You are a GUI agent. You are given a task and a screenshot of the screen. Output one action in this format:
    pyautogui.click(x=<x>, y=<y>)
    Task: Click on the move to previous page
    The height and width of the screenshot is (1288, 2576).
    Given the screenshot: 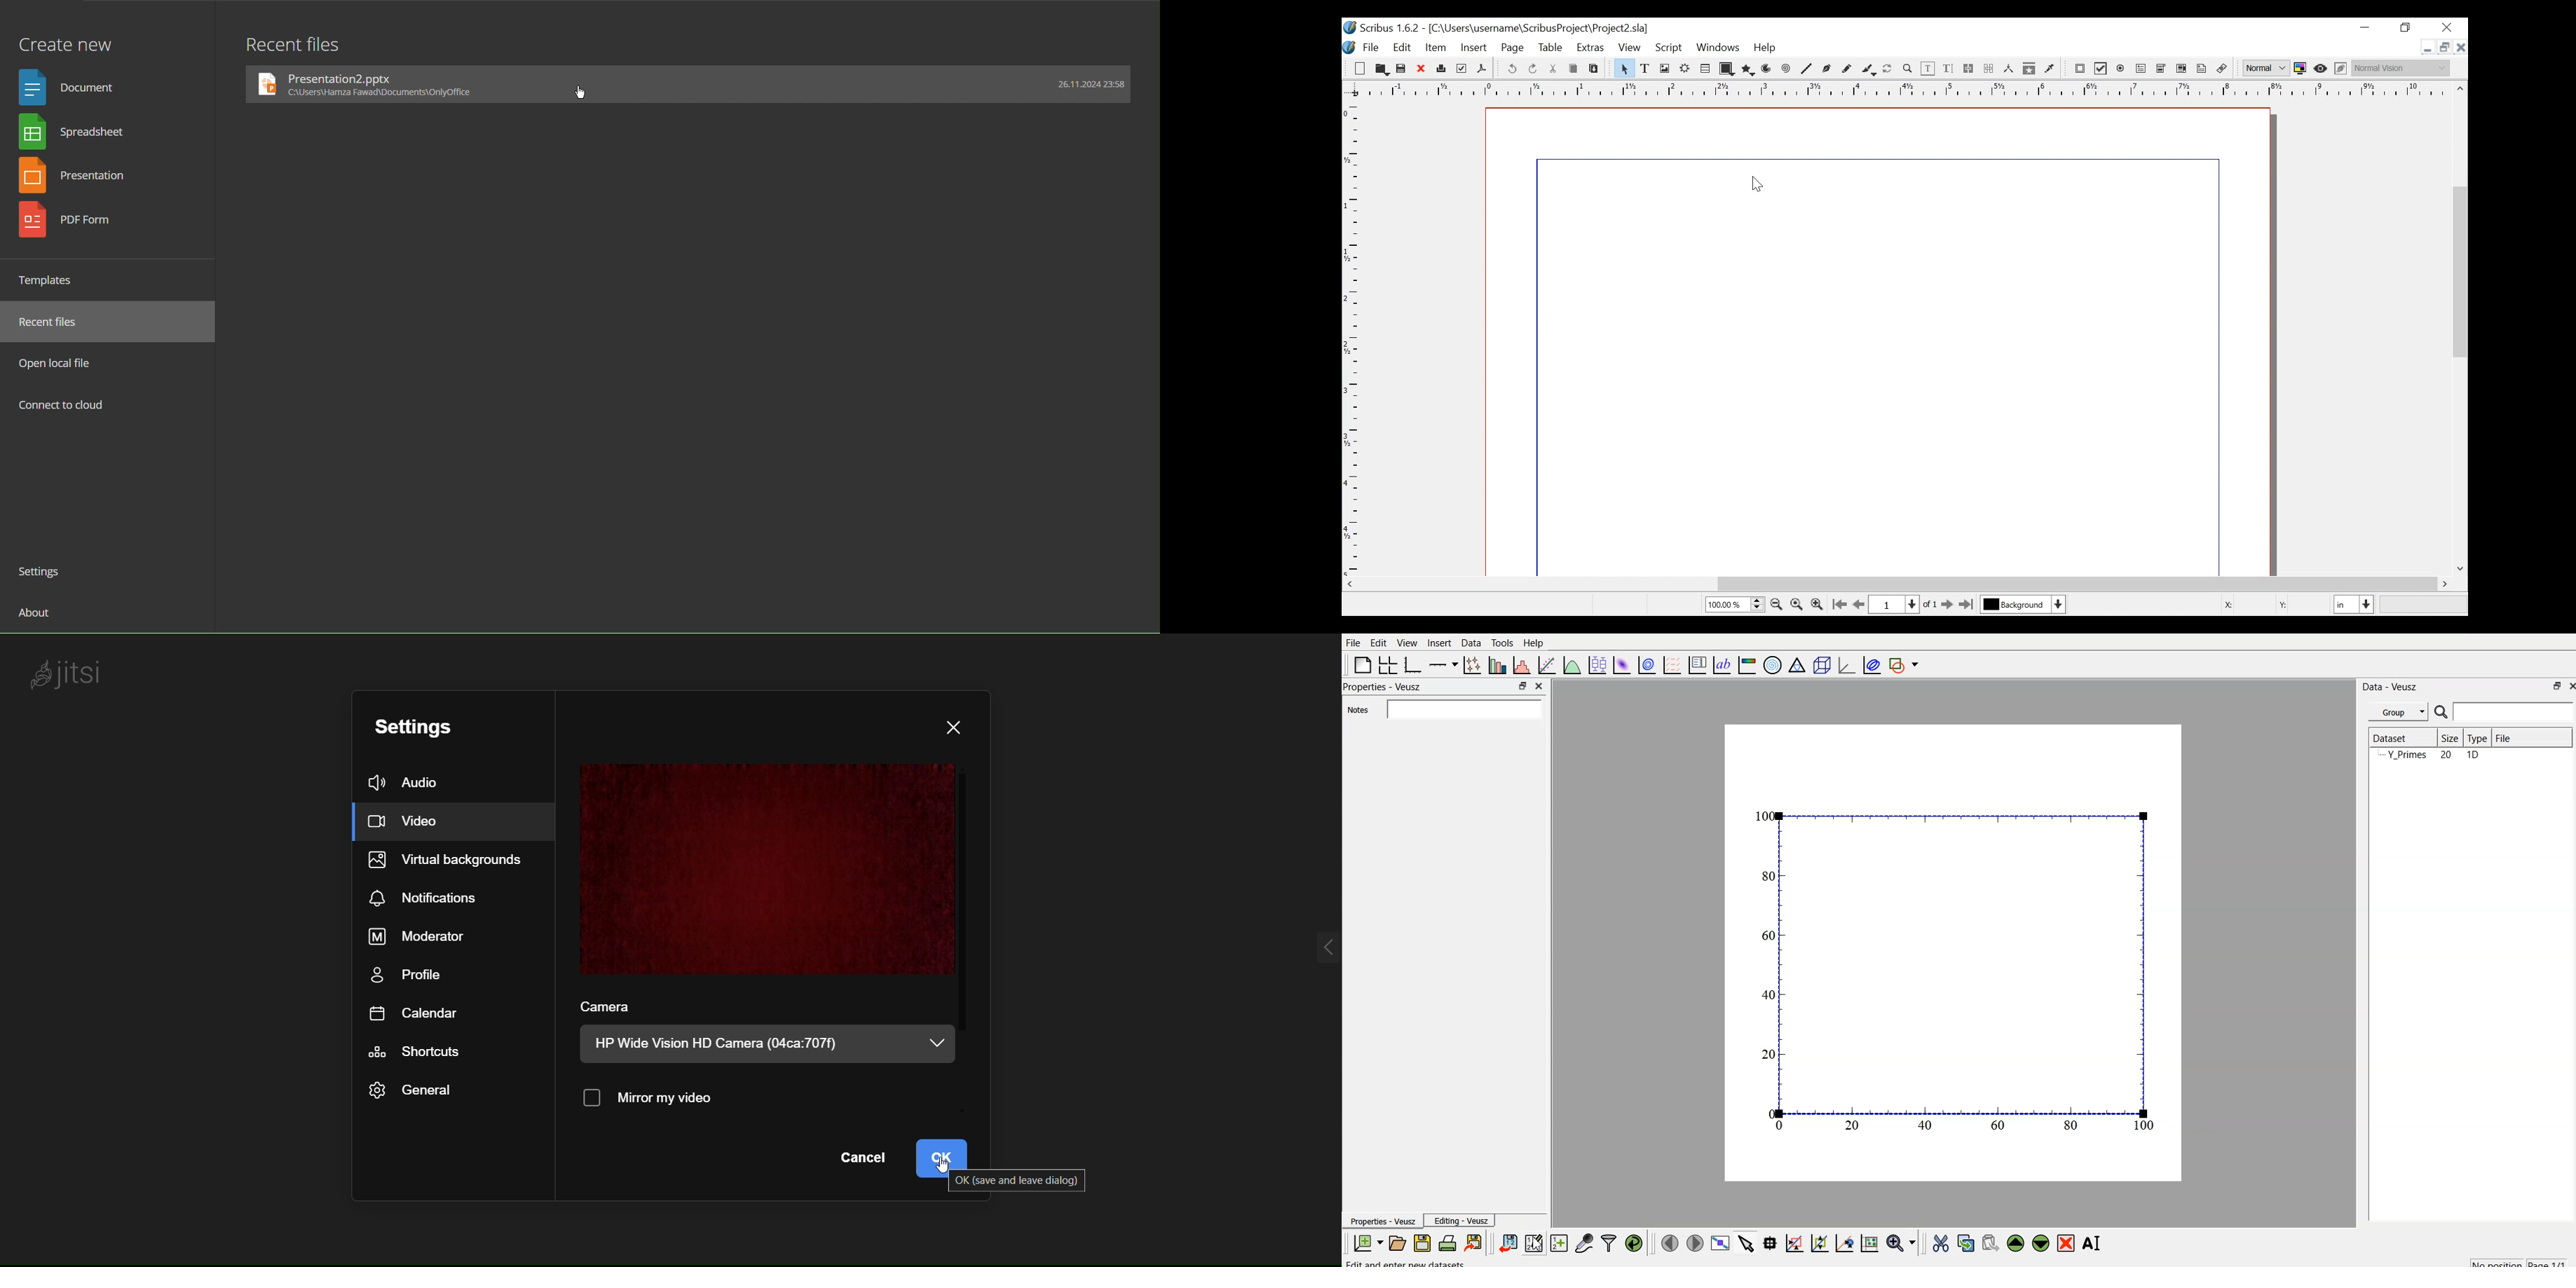 What is the action you would take?
    pyautogui.click(x=1668, y=1242)
    